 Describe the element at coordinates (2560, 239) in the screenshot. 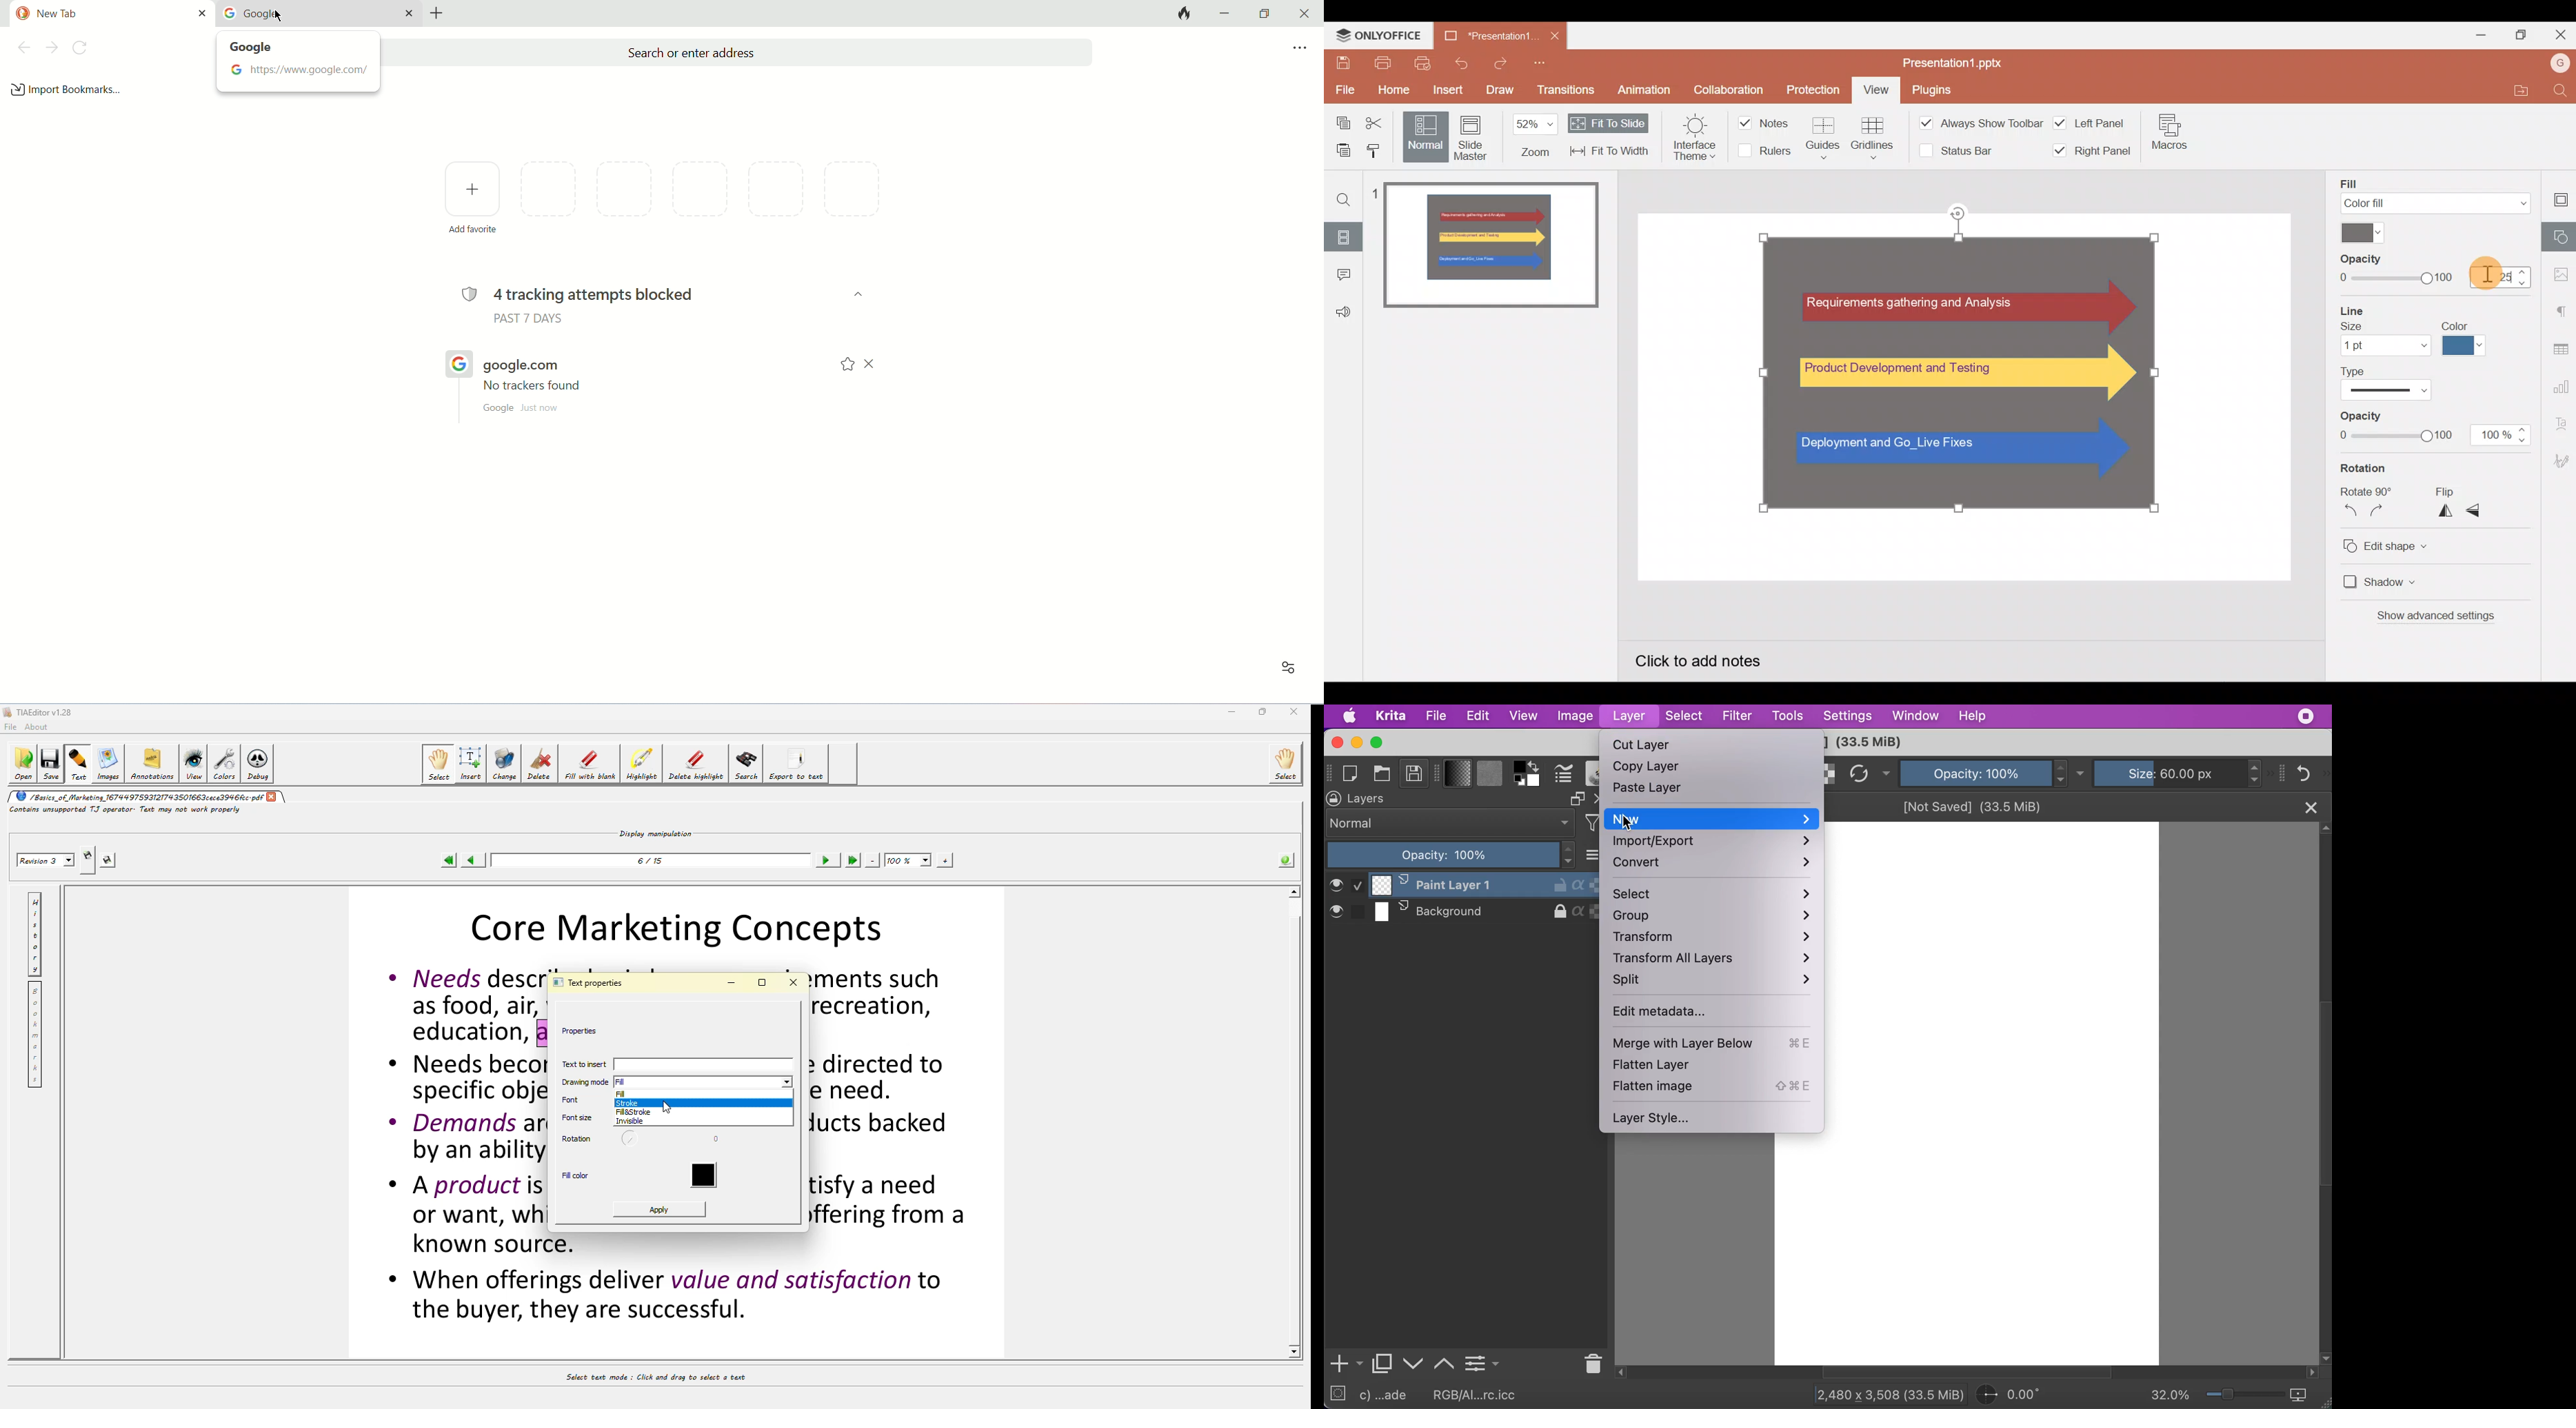

I see `Shapes settings` at that location.